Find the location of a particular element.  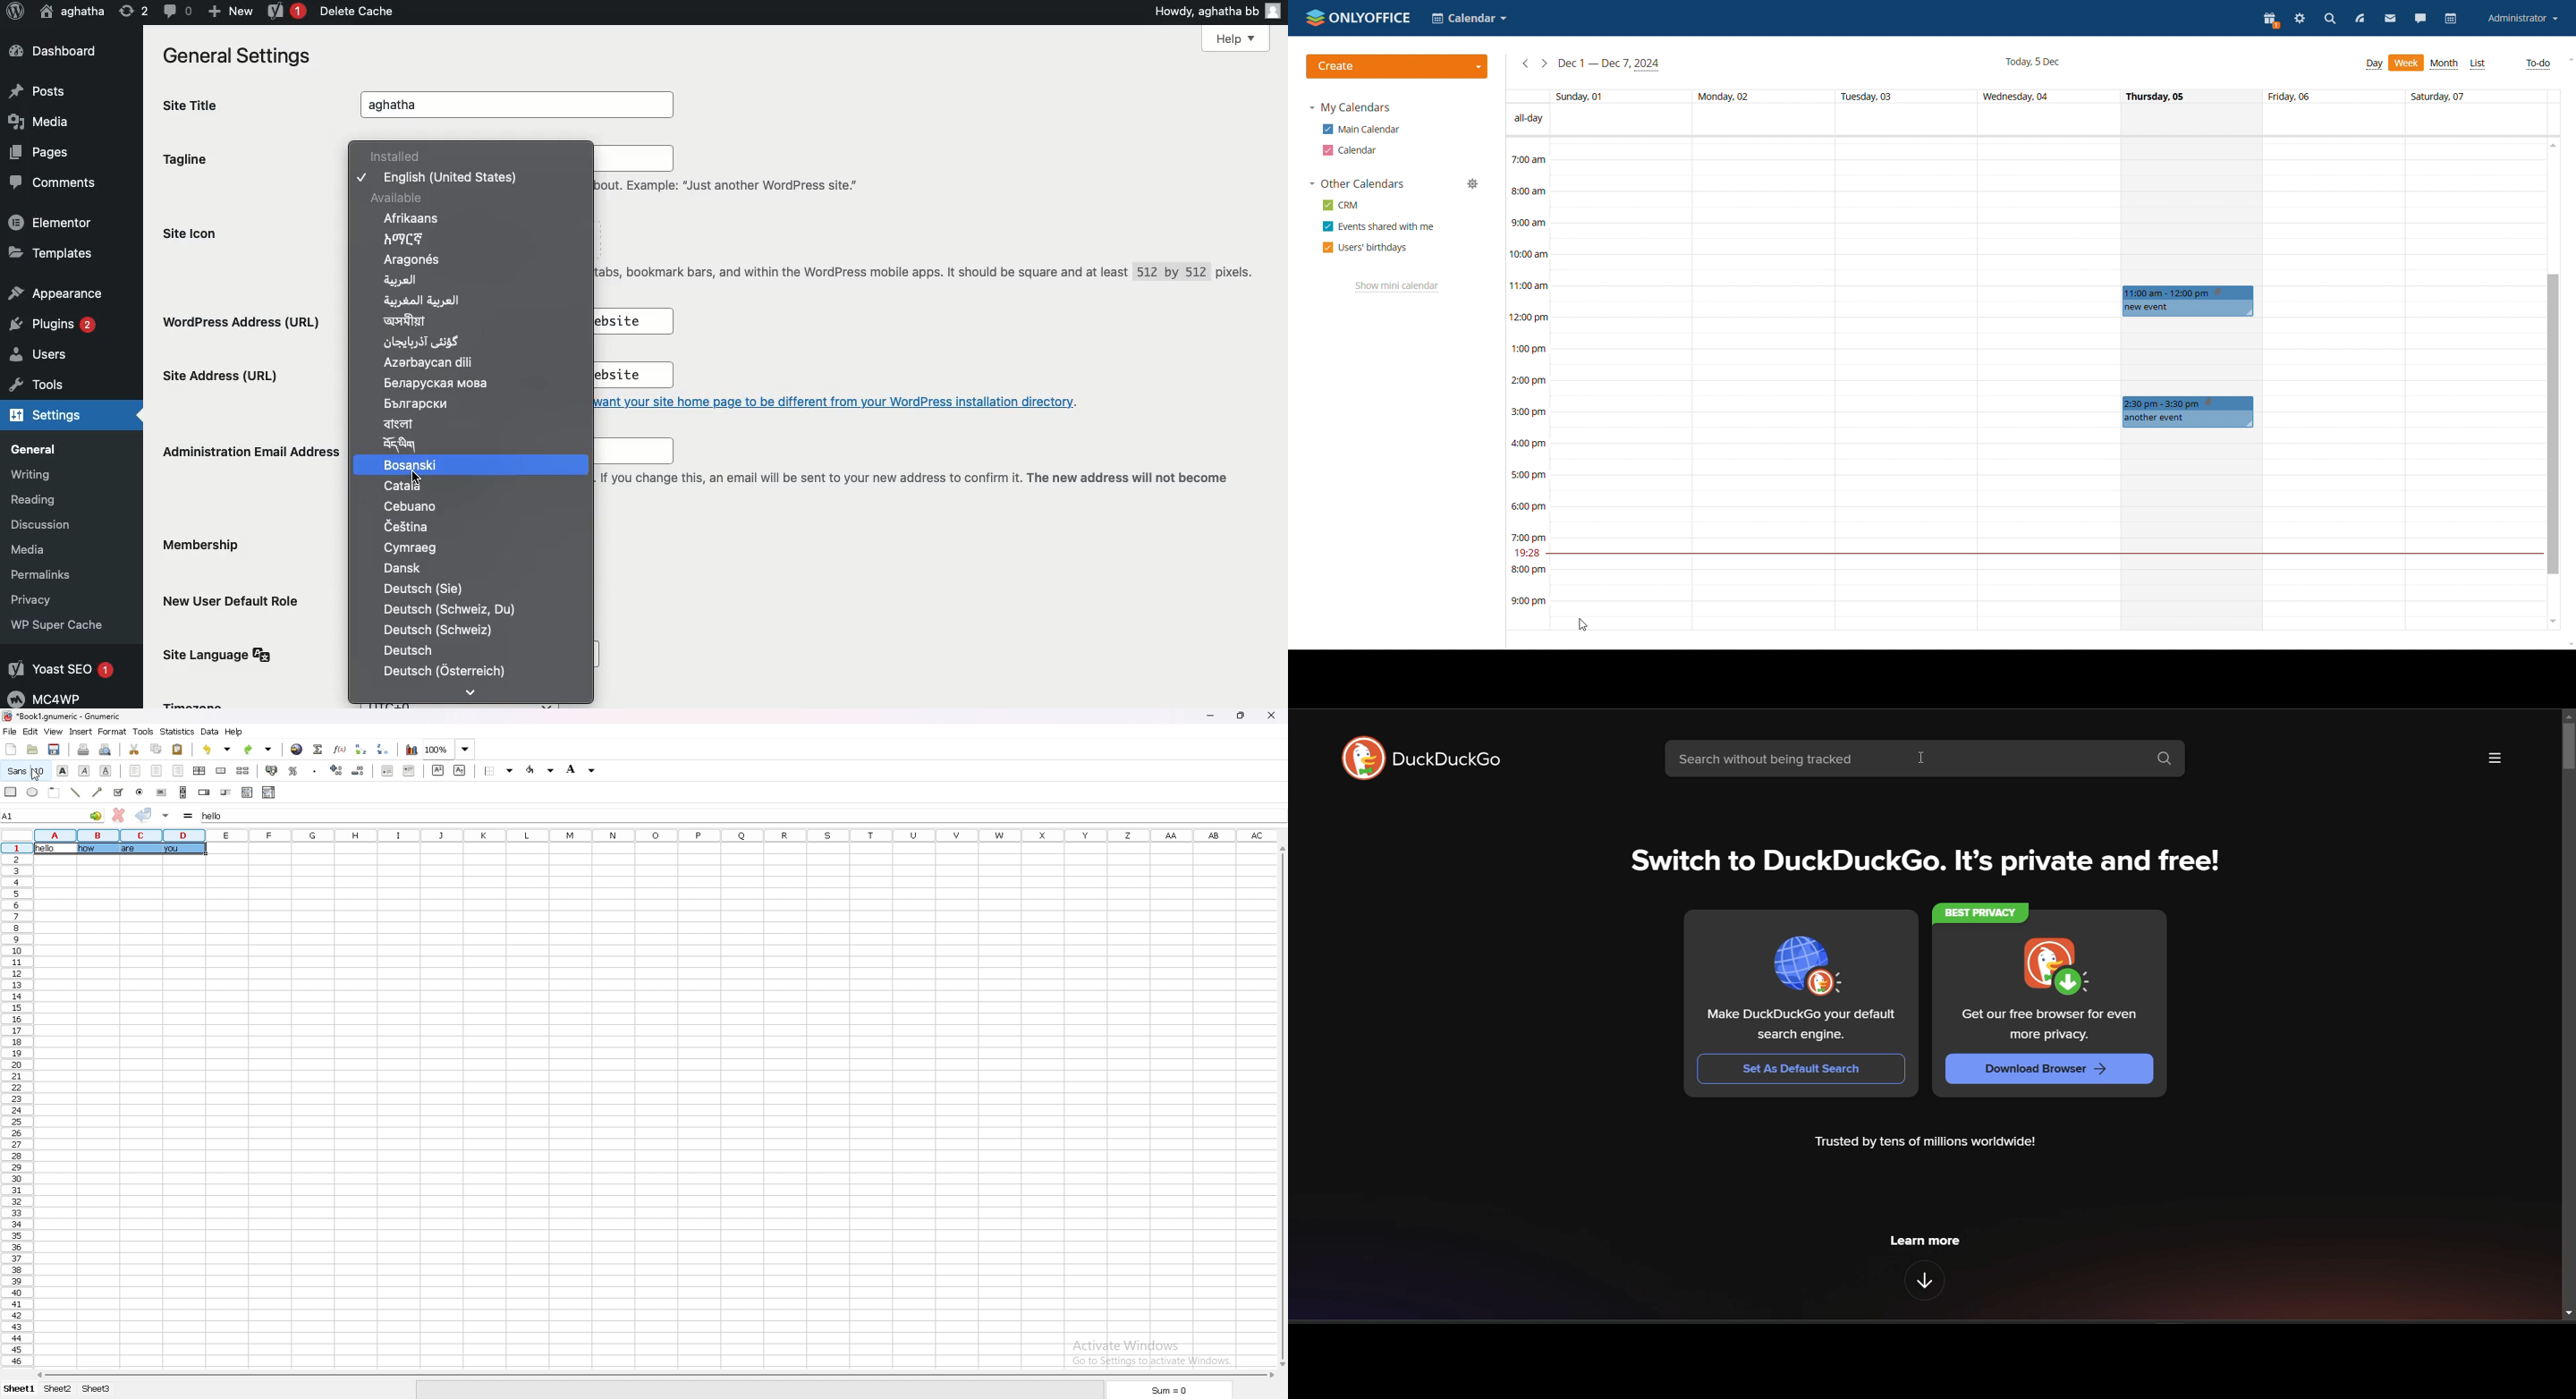

Thursday, 05 is located at coordinates (2157, 96).